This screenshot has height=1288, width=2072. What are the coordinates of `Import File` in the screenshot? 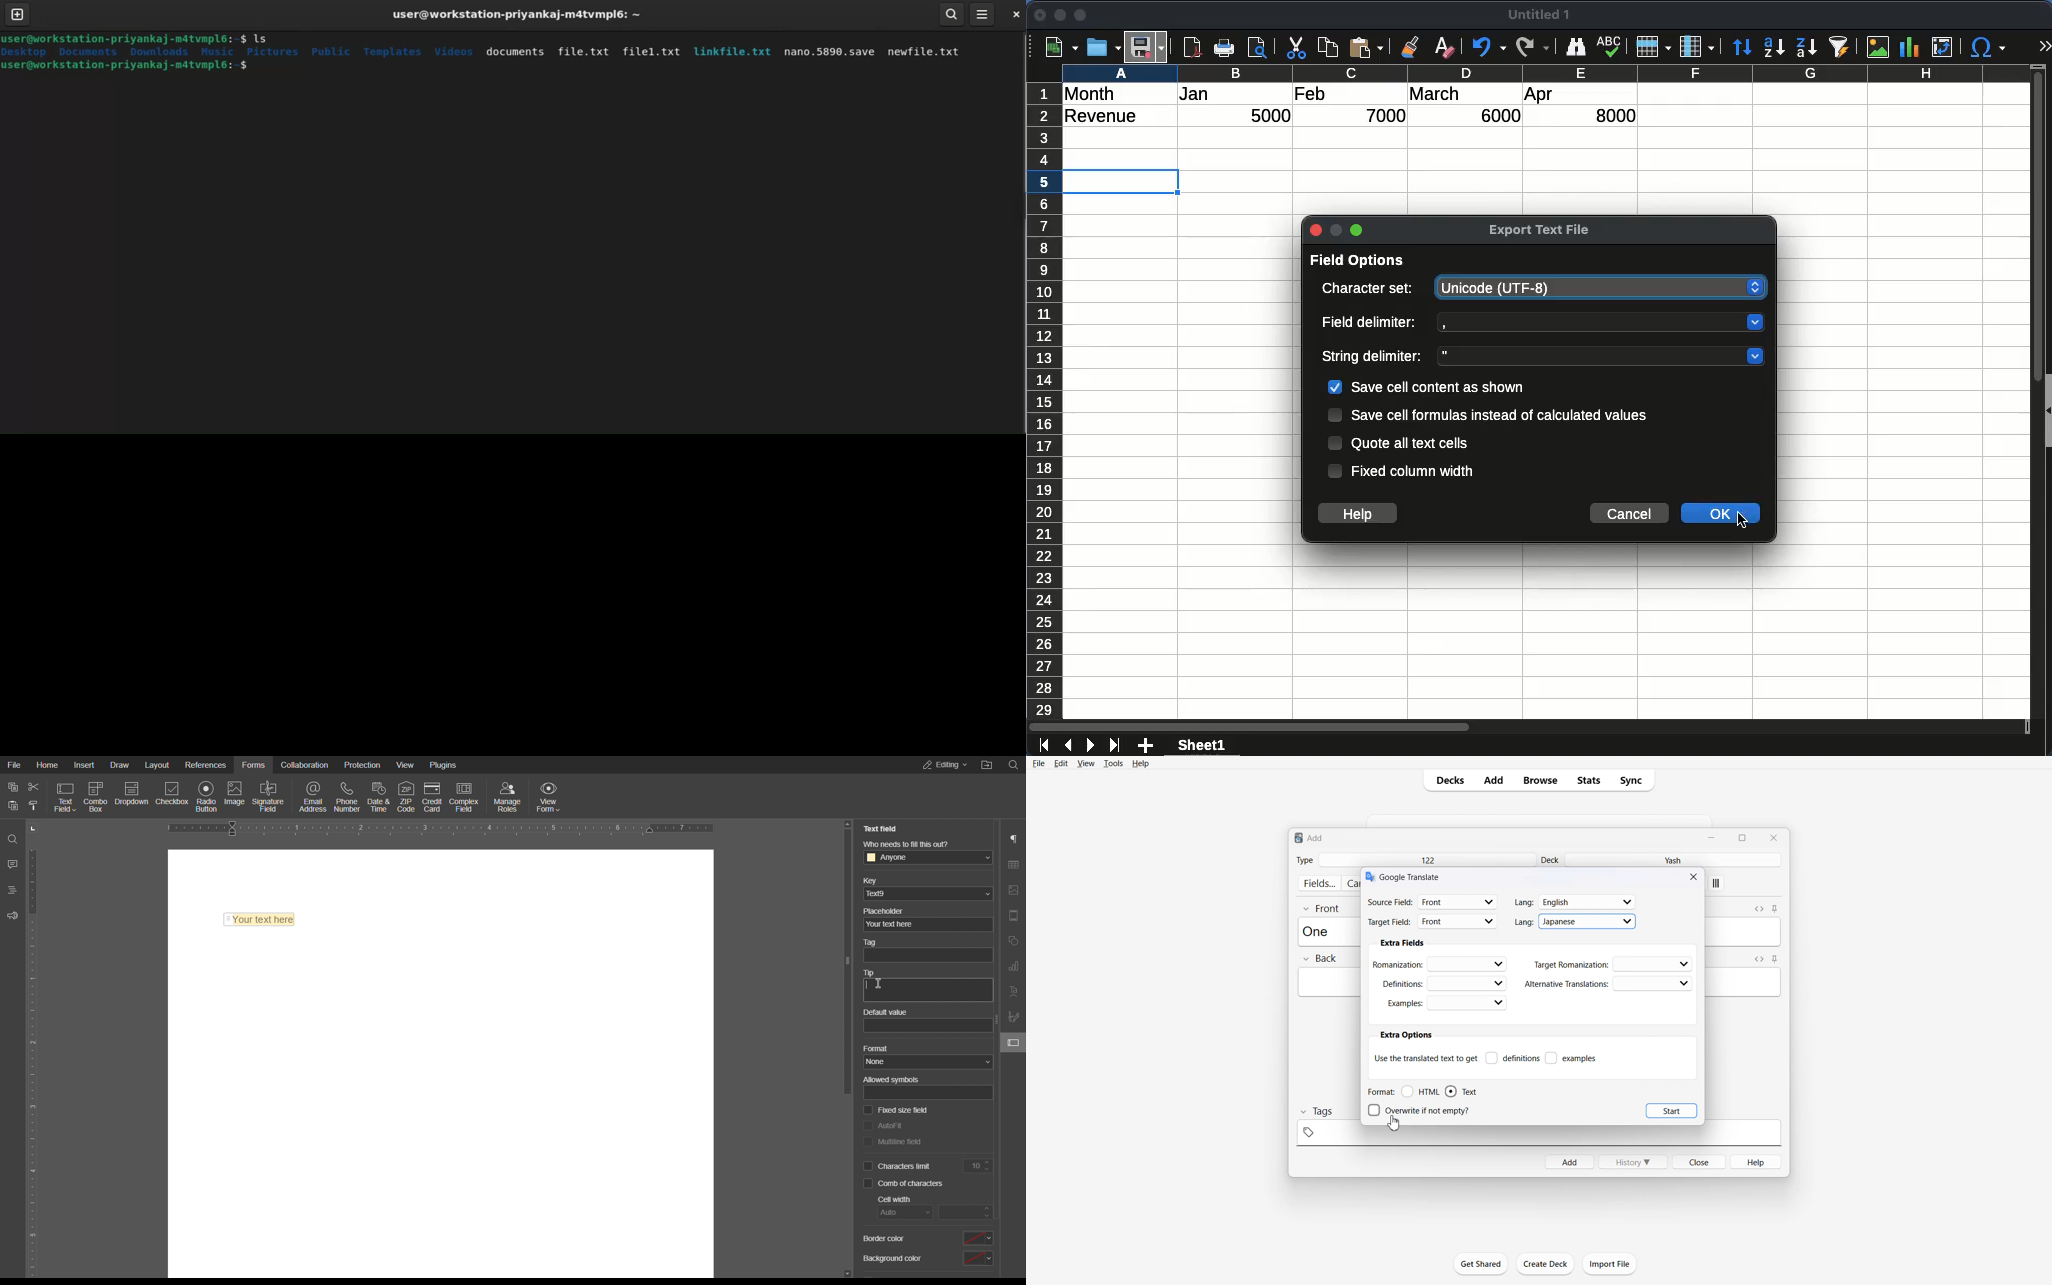 It's located at (1610, 1264).